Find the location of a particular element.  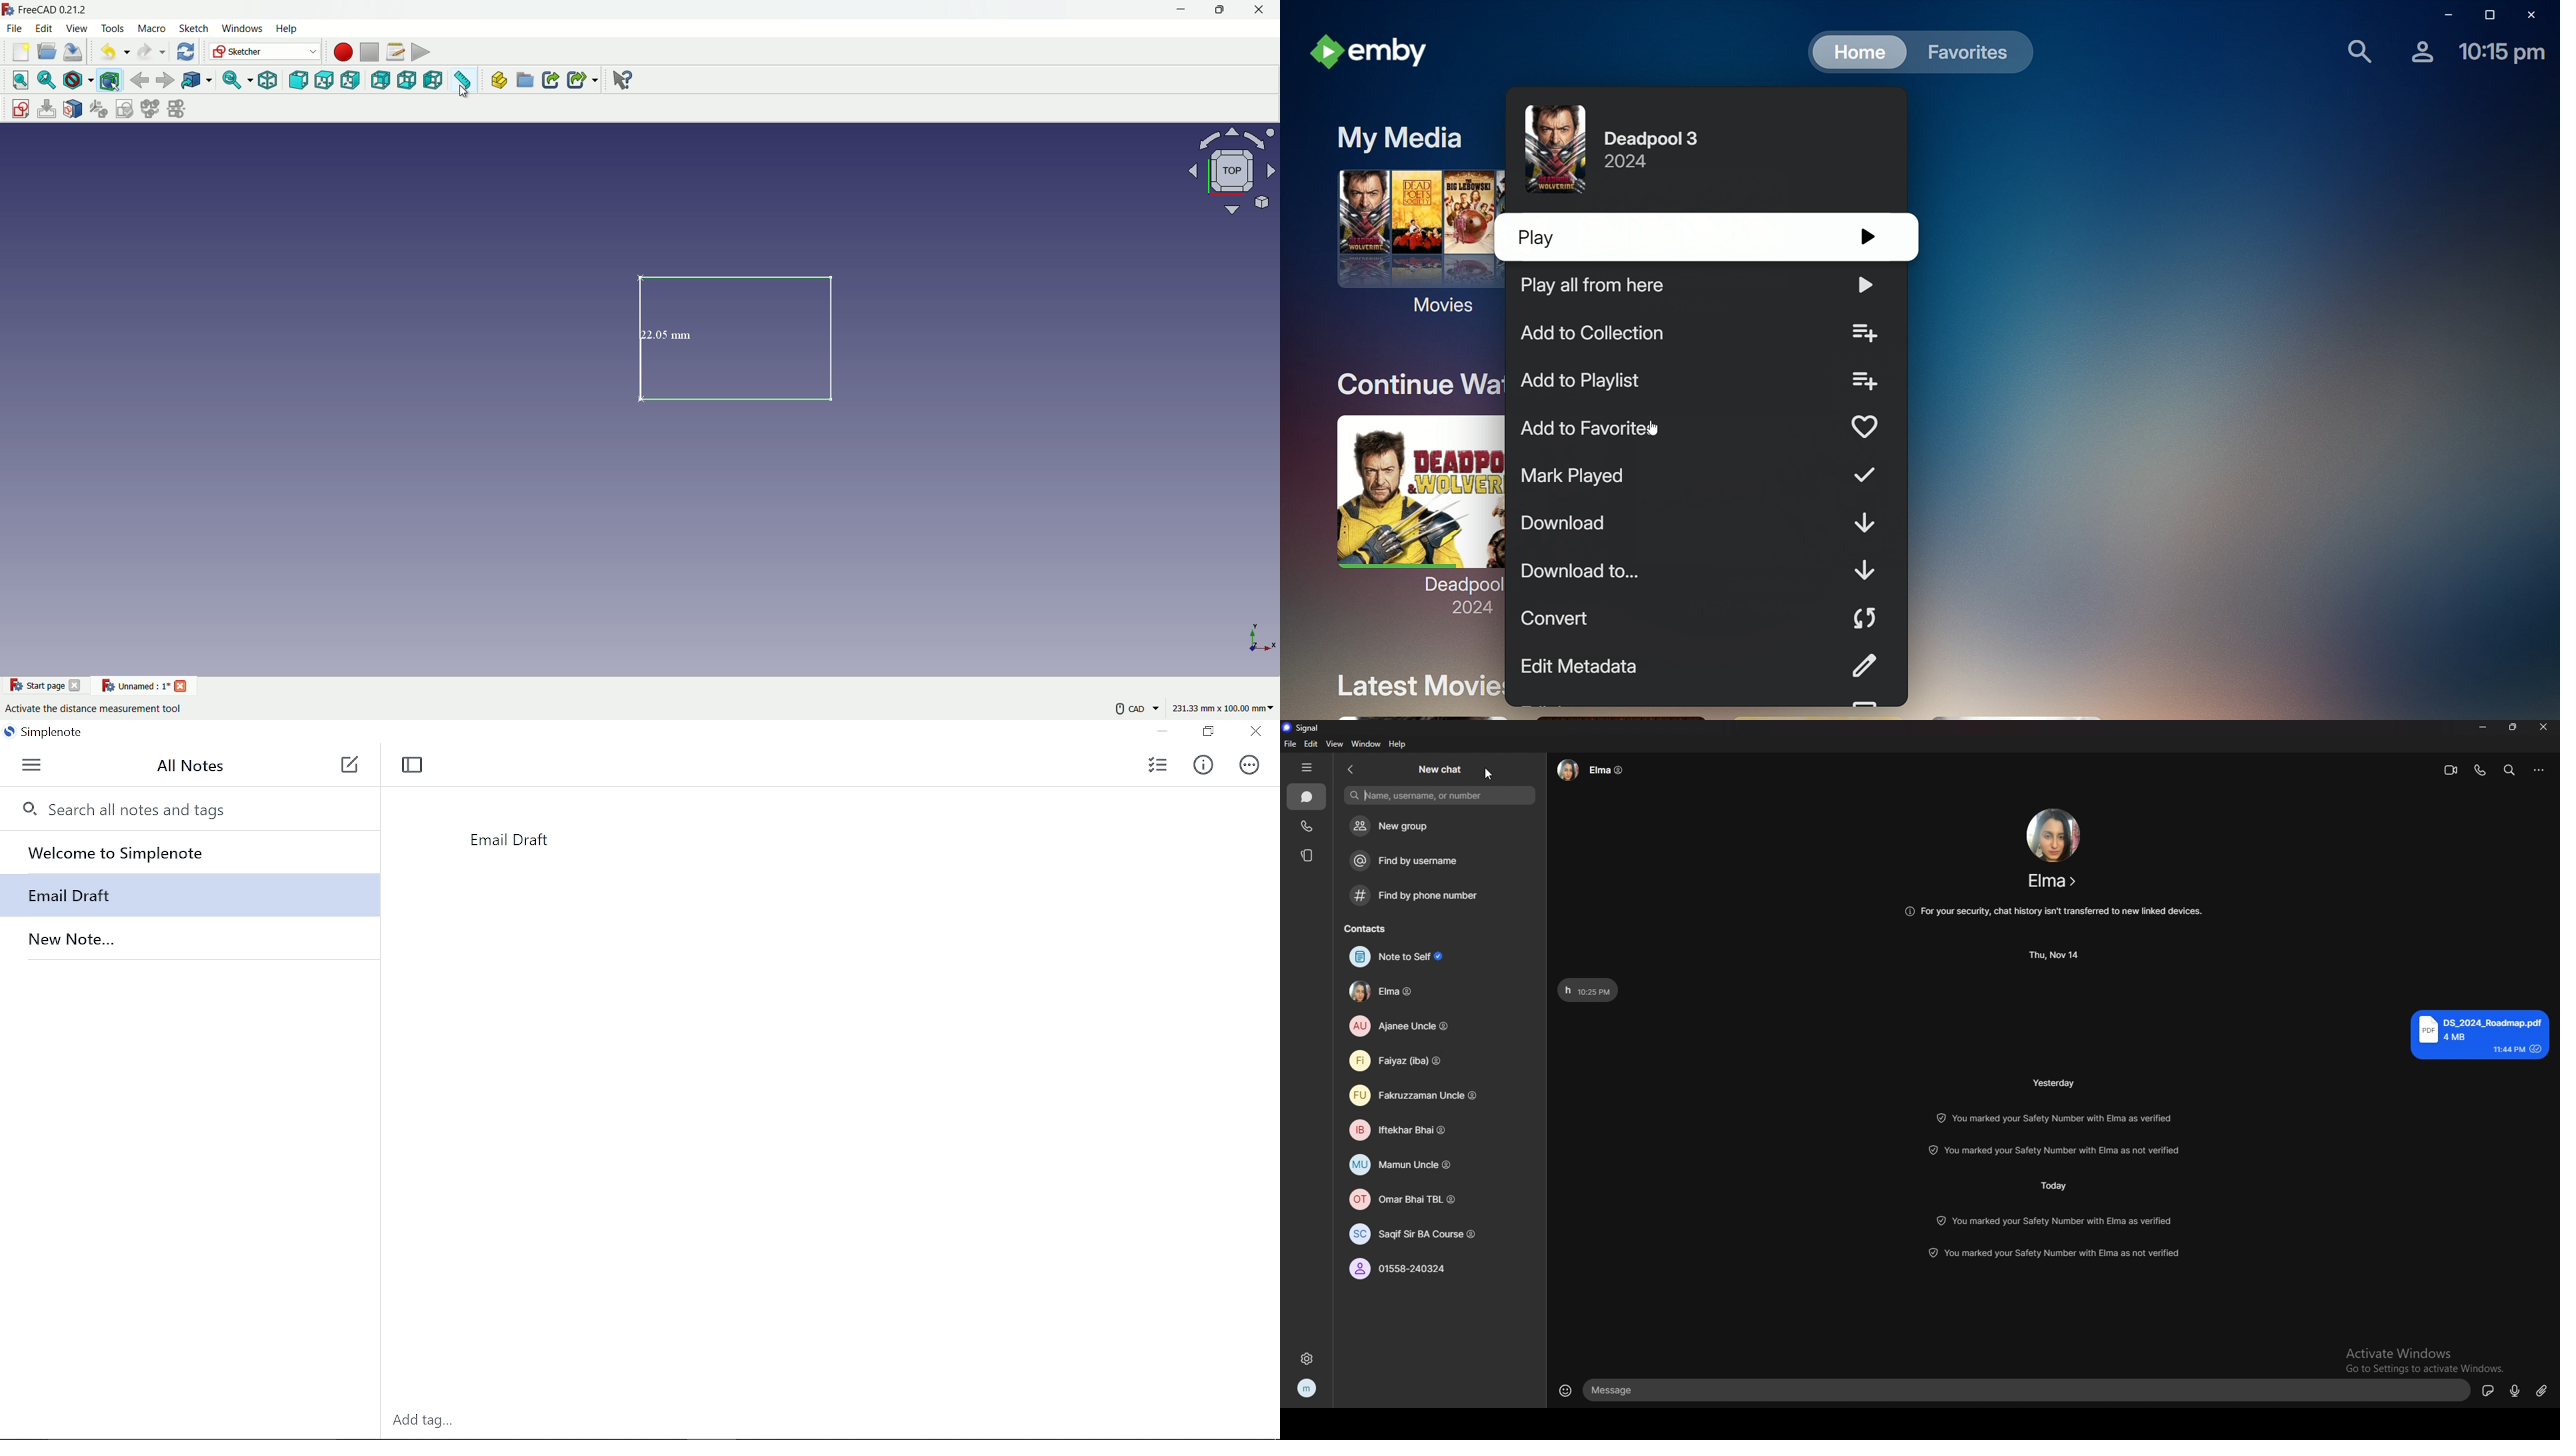

cursor is located at coordinates (1655, 431).